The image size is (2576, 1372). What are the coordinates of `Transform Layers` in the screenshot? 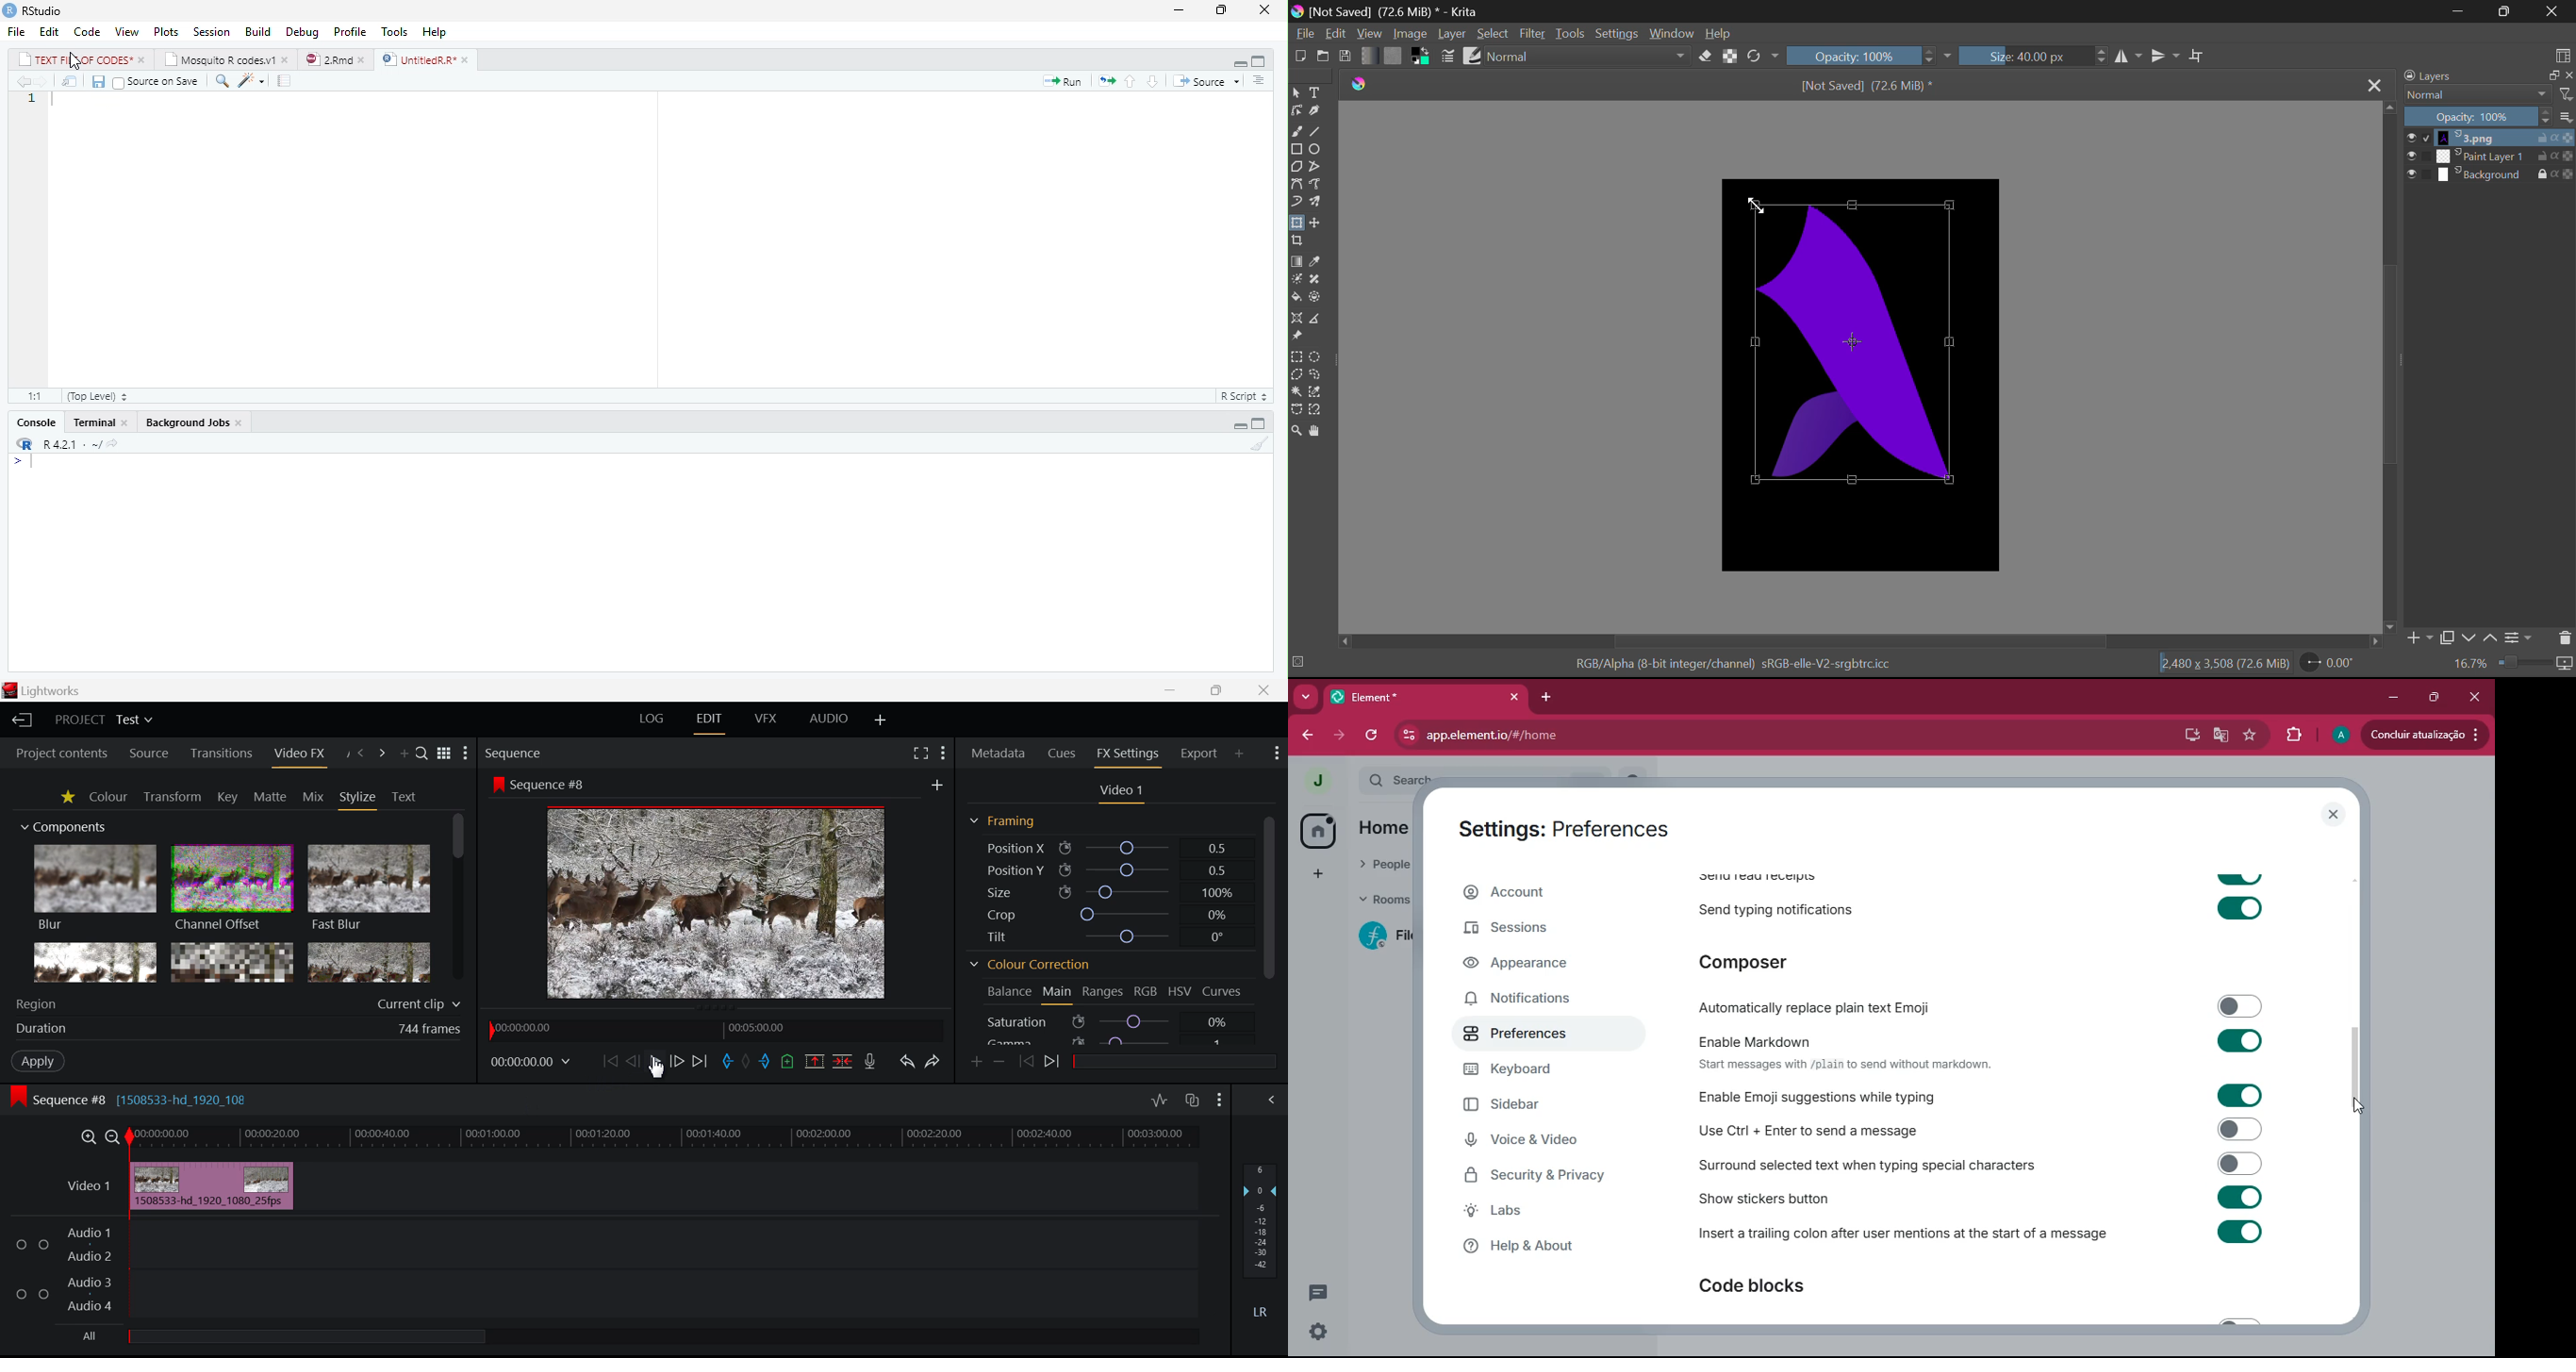 It's located at (1297, 225).